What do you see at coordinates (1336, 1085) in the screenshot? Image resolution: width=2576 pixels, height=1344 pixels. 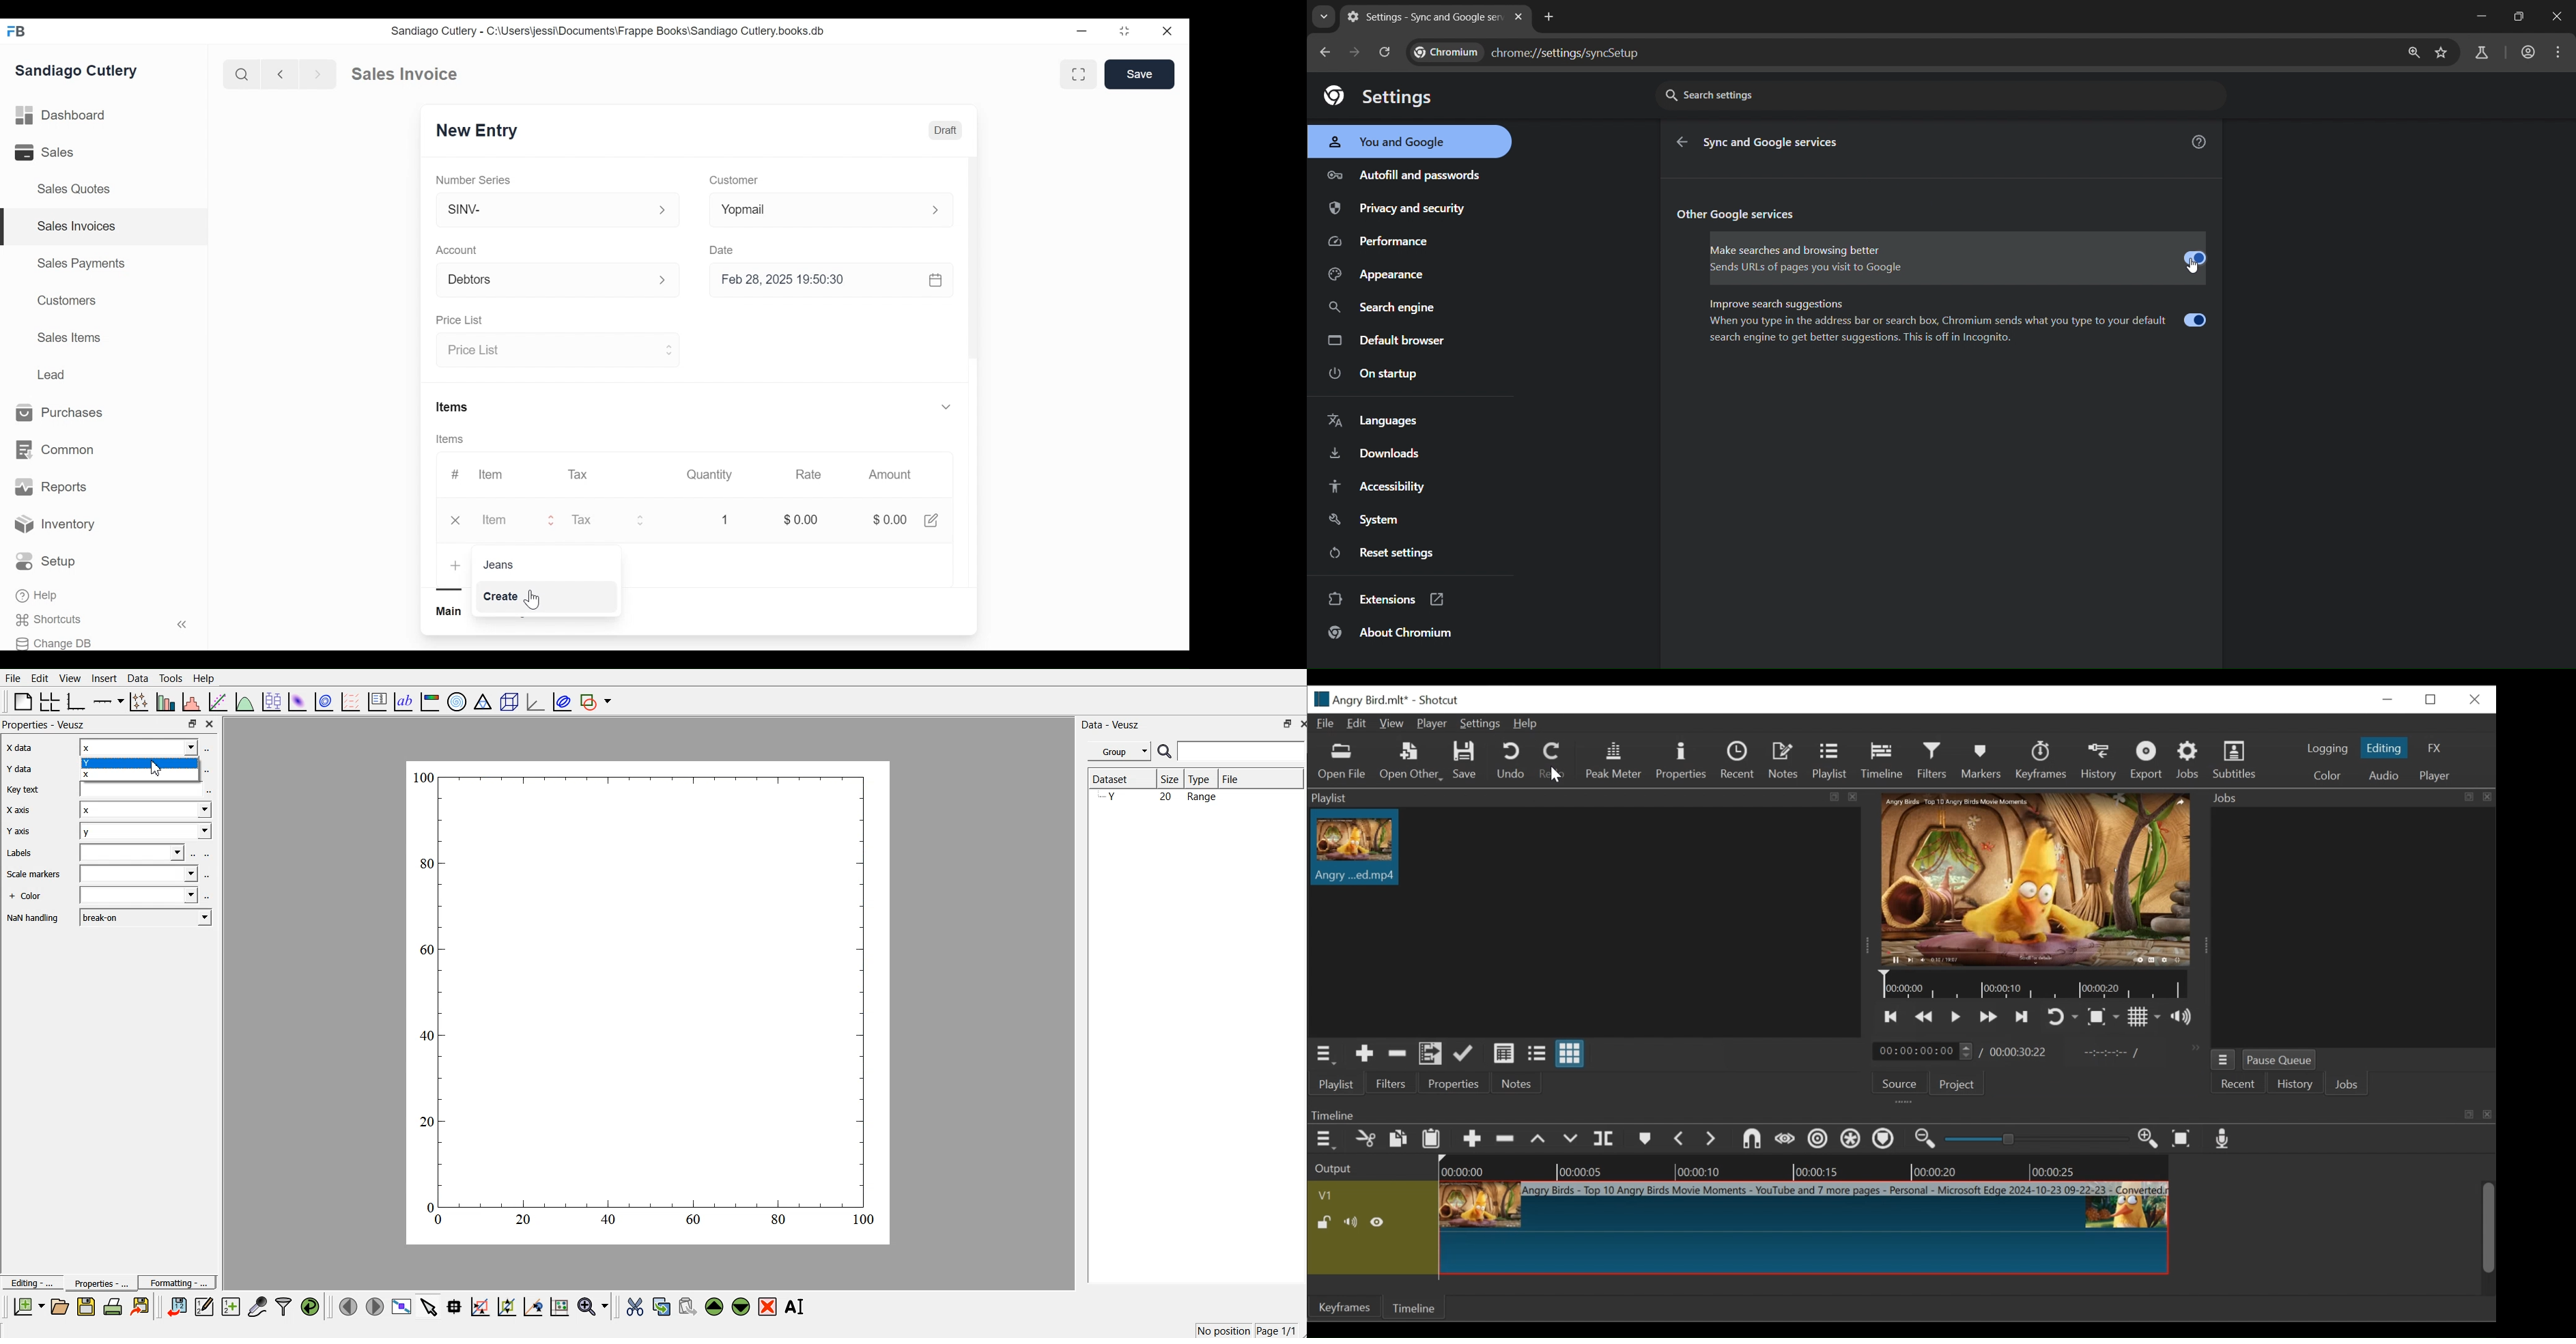 I see `Playlist` at bounding box center [1336, 1085].